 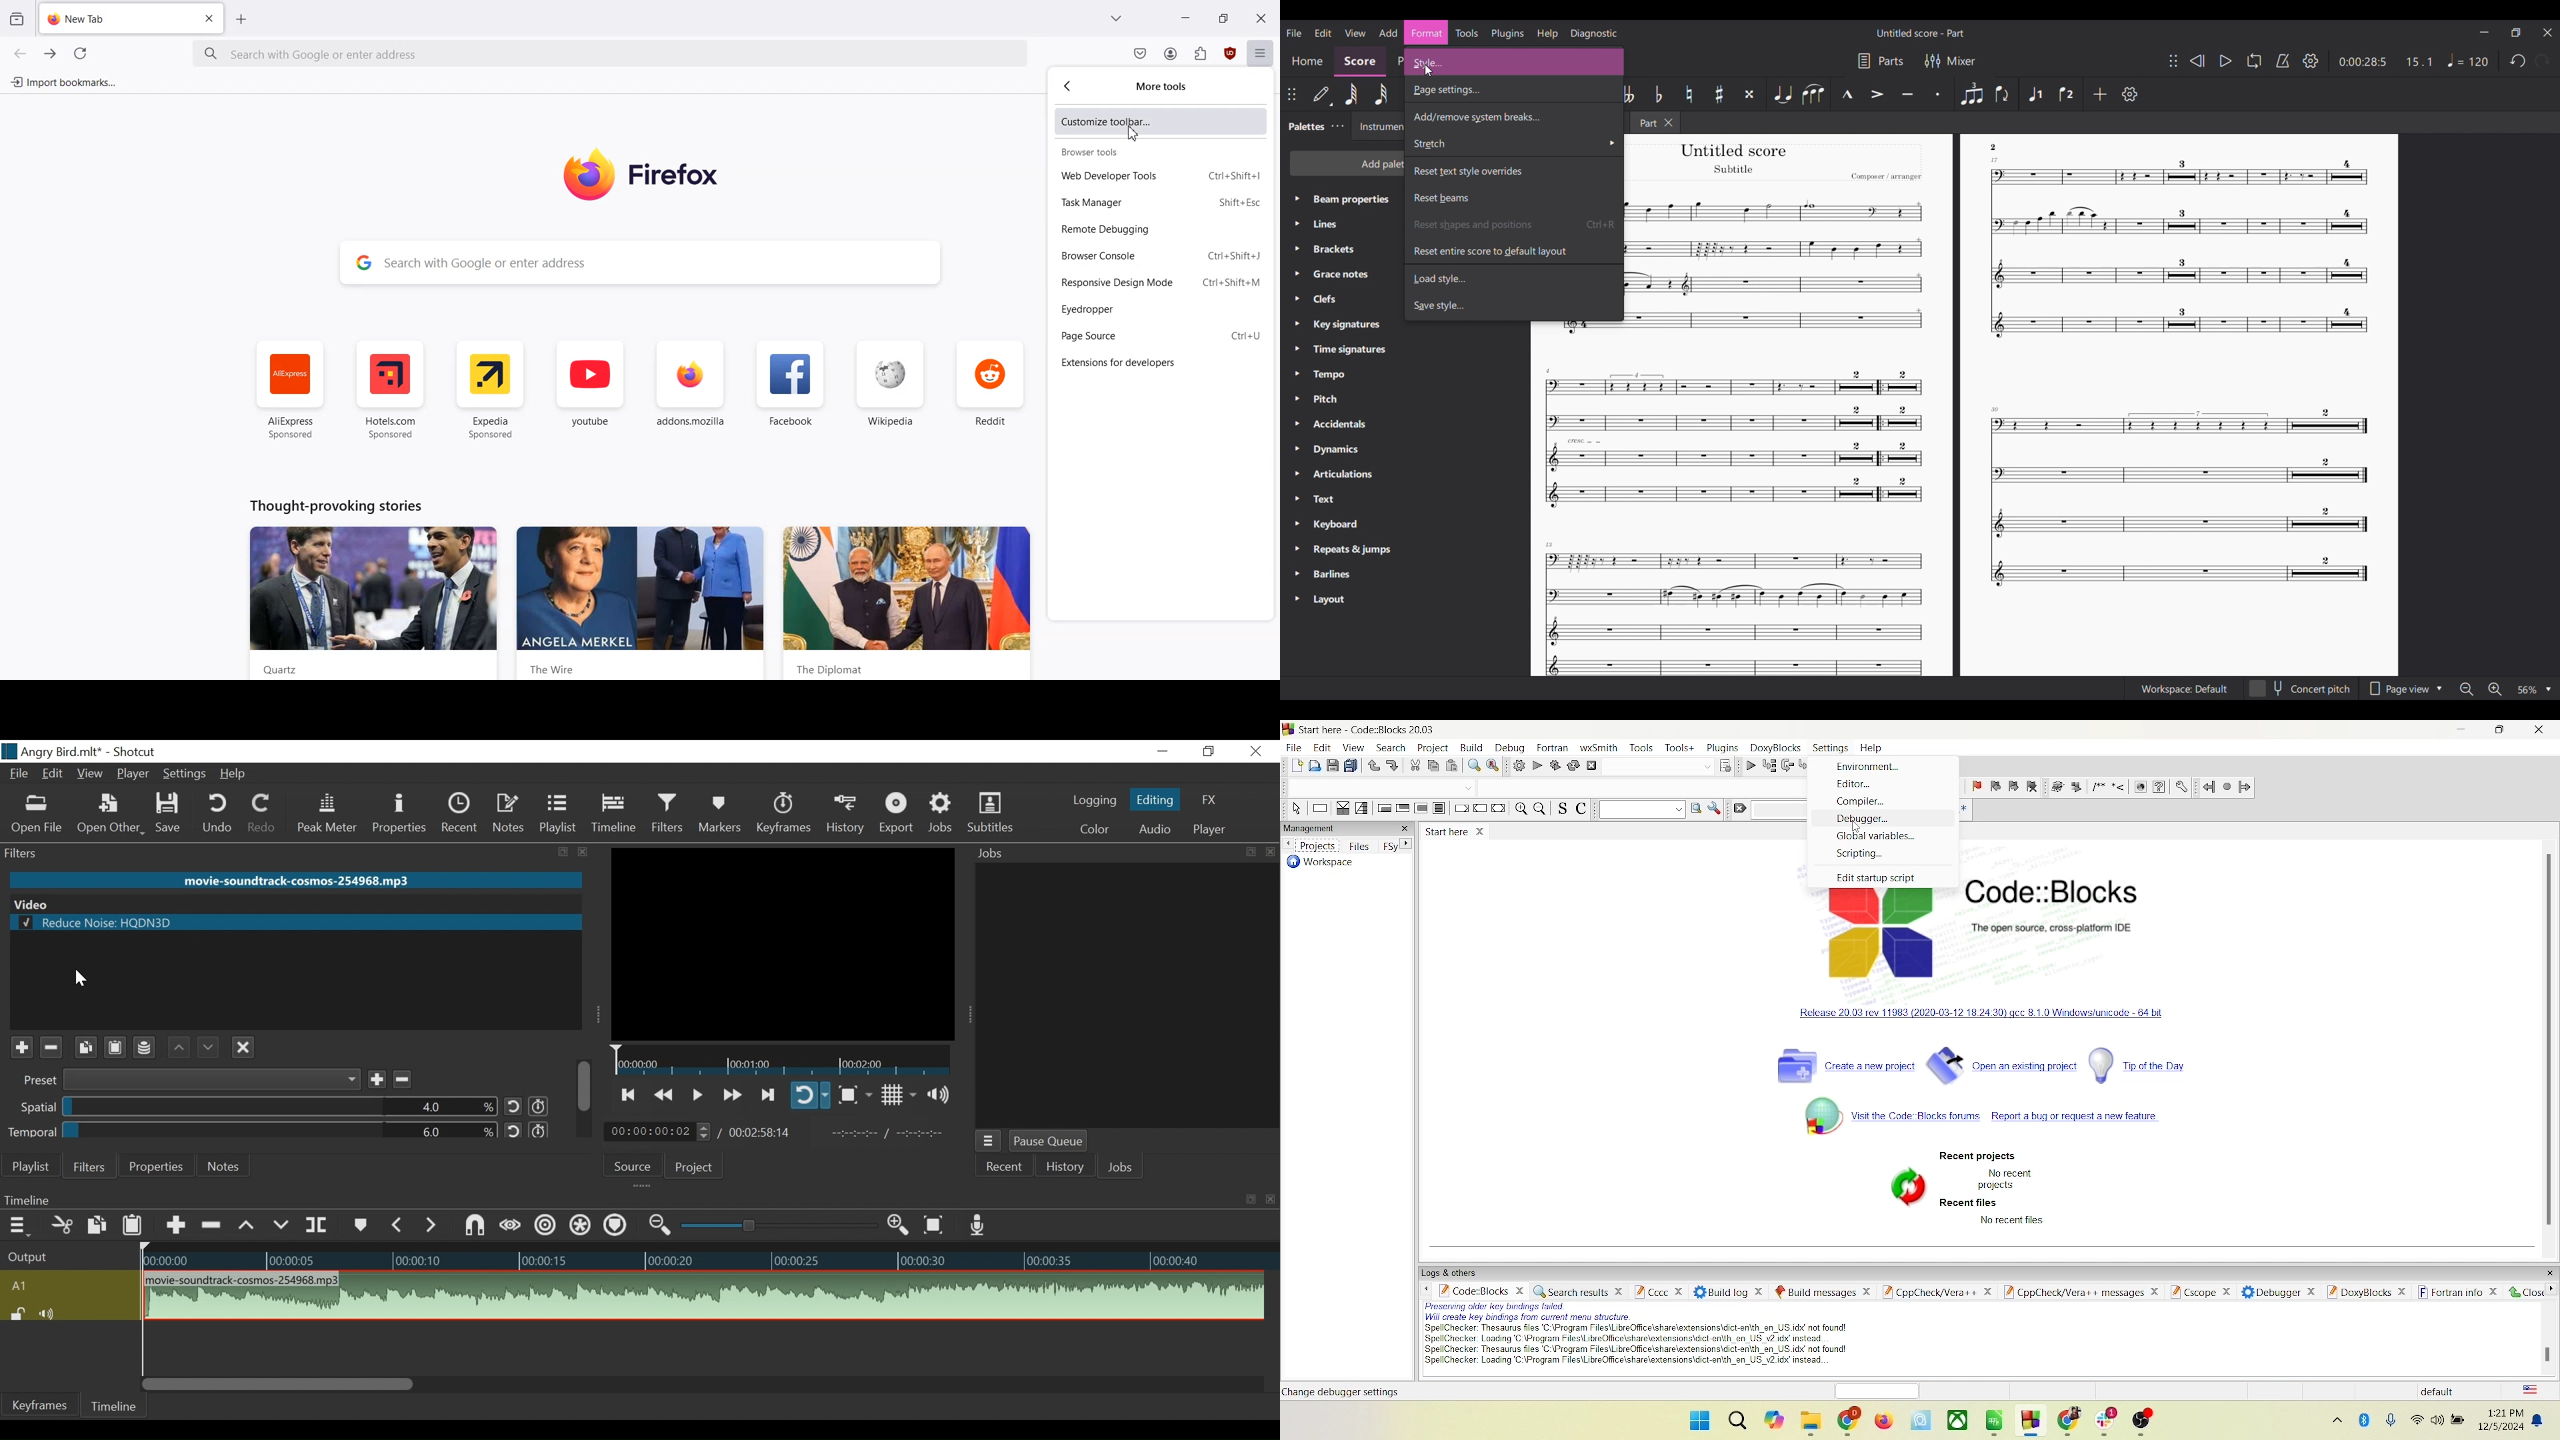 What do you see at coordinates (17, 1225) in the screenshot?
I see `Timeline menu` at bounding box center [17, 1225].